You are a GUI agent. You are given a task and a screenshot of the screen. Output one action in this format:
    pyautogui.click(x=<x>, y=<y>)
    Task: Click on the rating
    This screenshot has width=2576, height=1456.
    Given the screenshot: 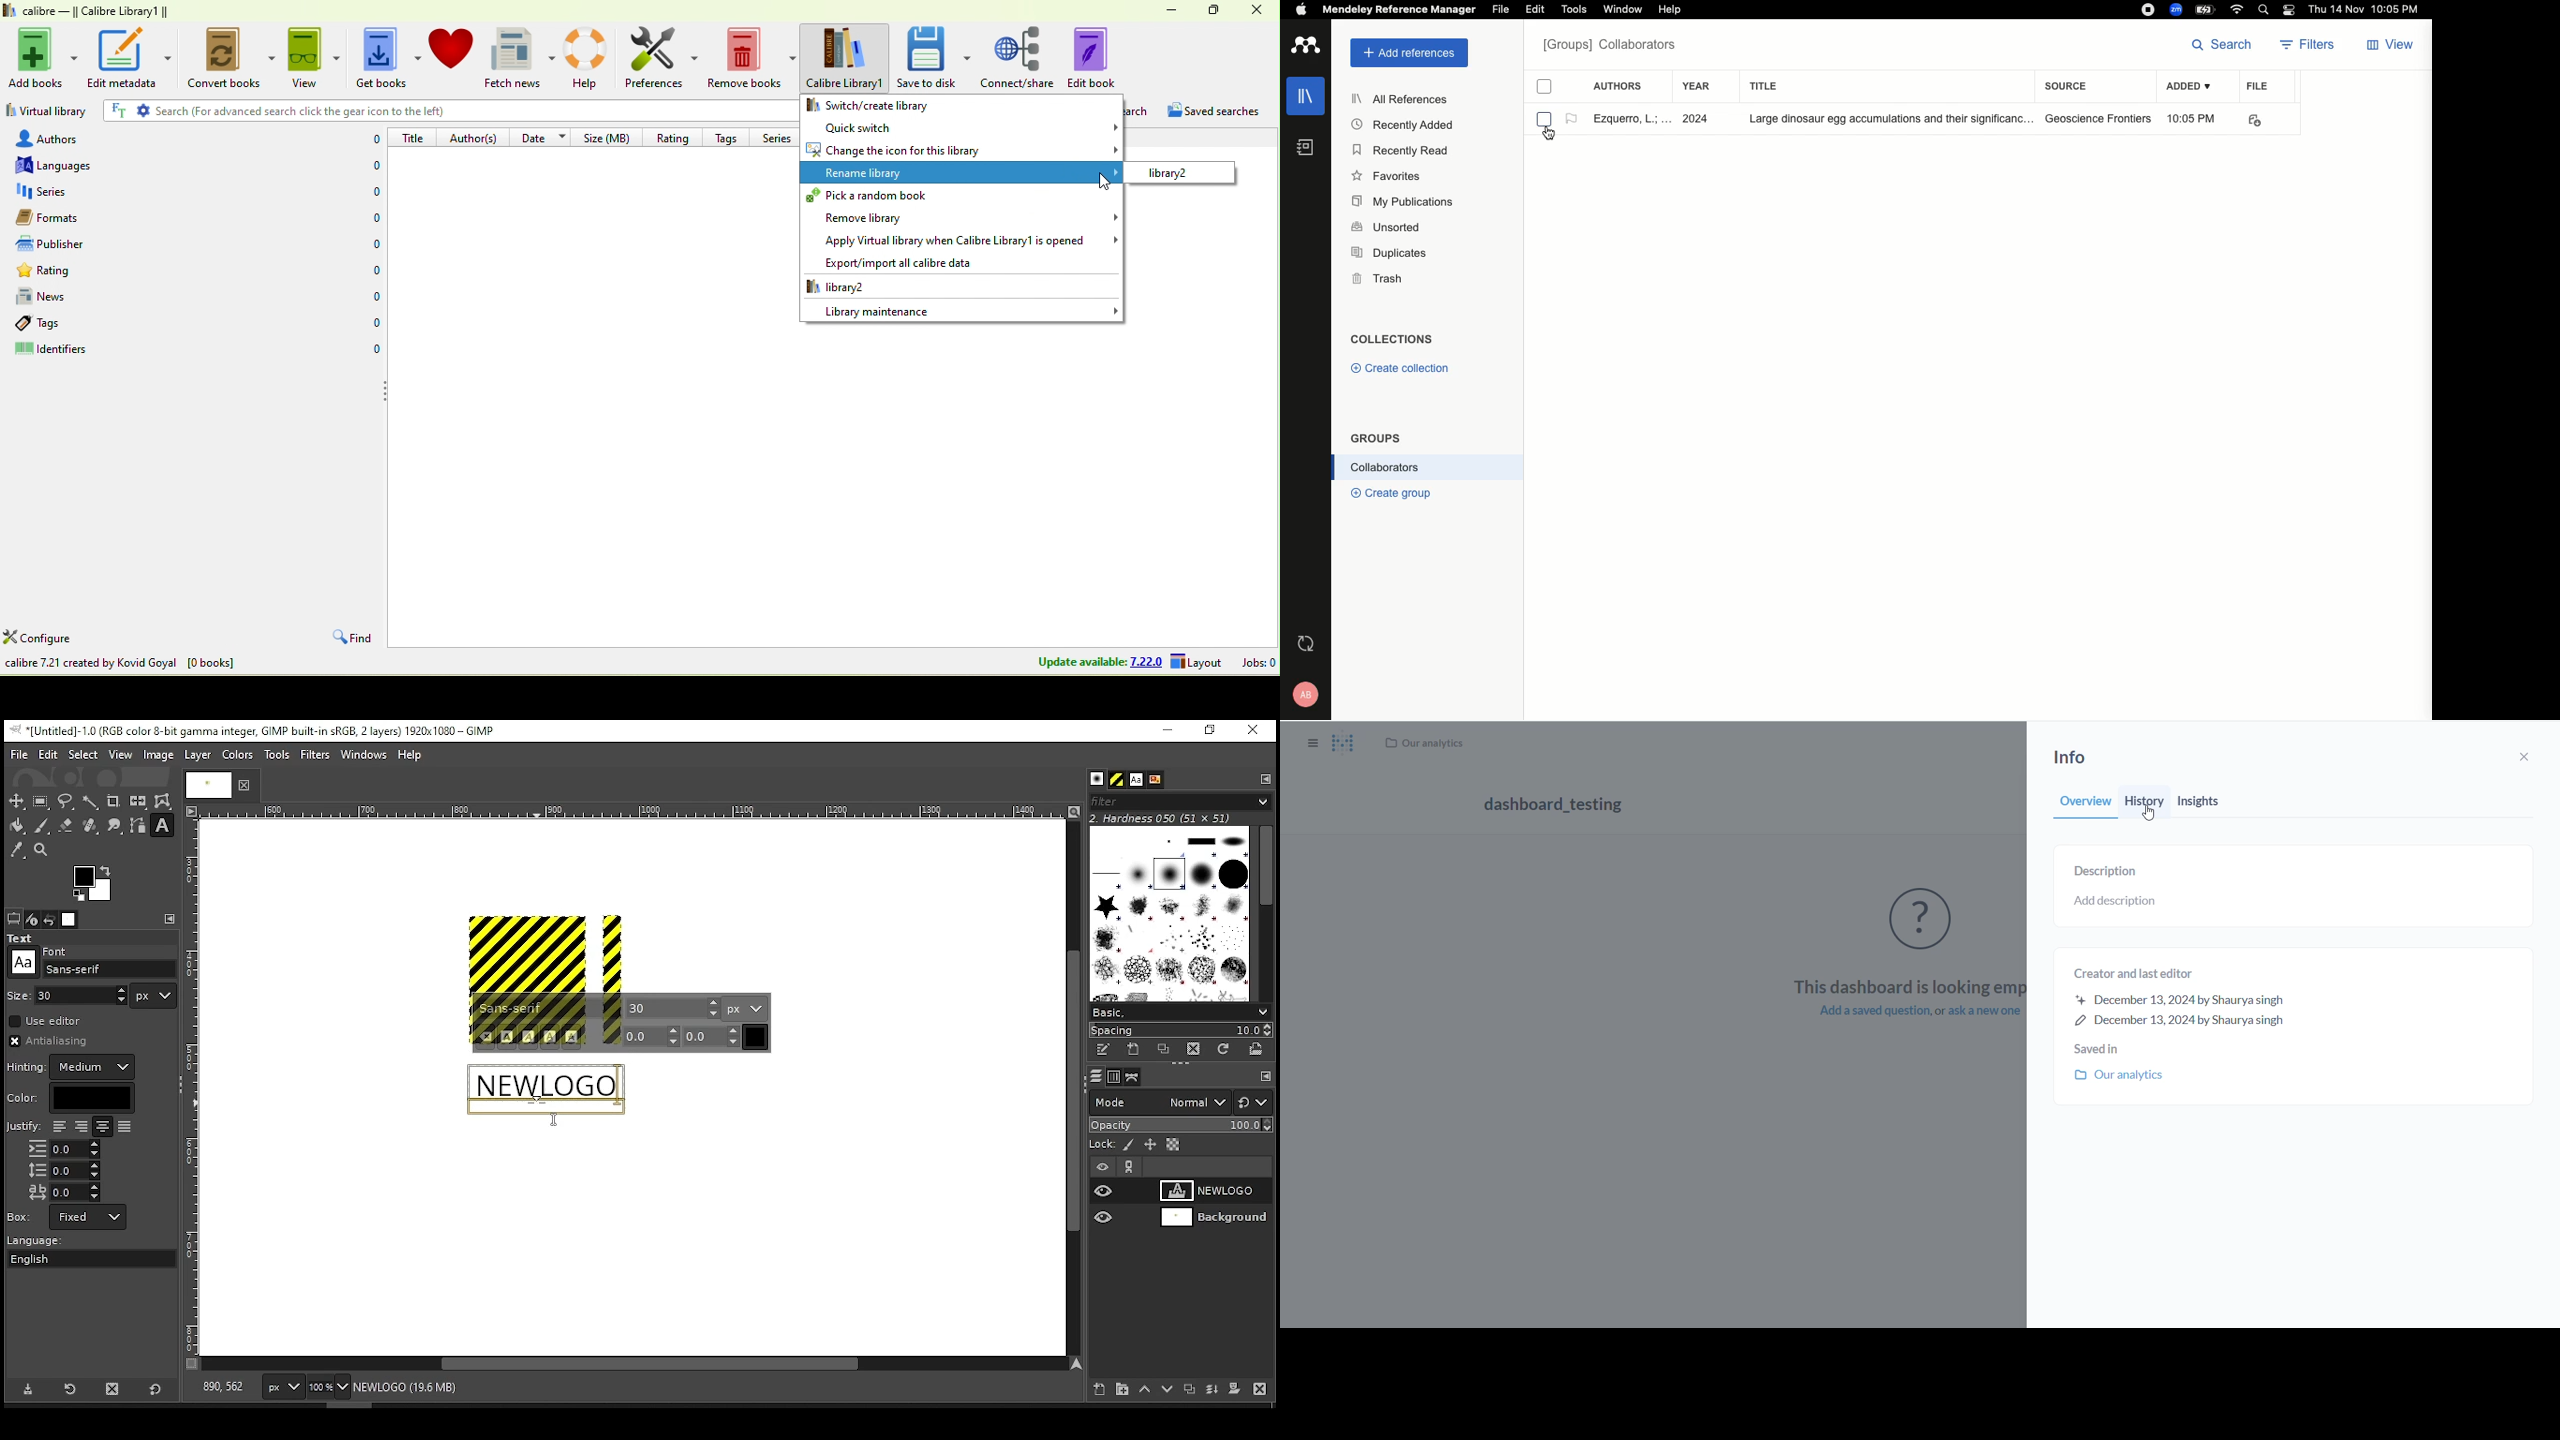 What is the action you would take?
    pyautogui.click(x=671, y=136)
    